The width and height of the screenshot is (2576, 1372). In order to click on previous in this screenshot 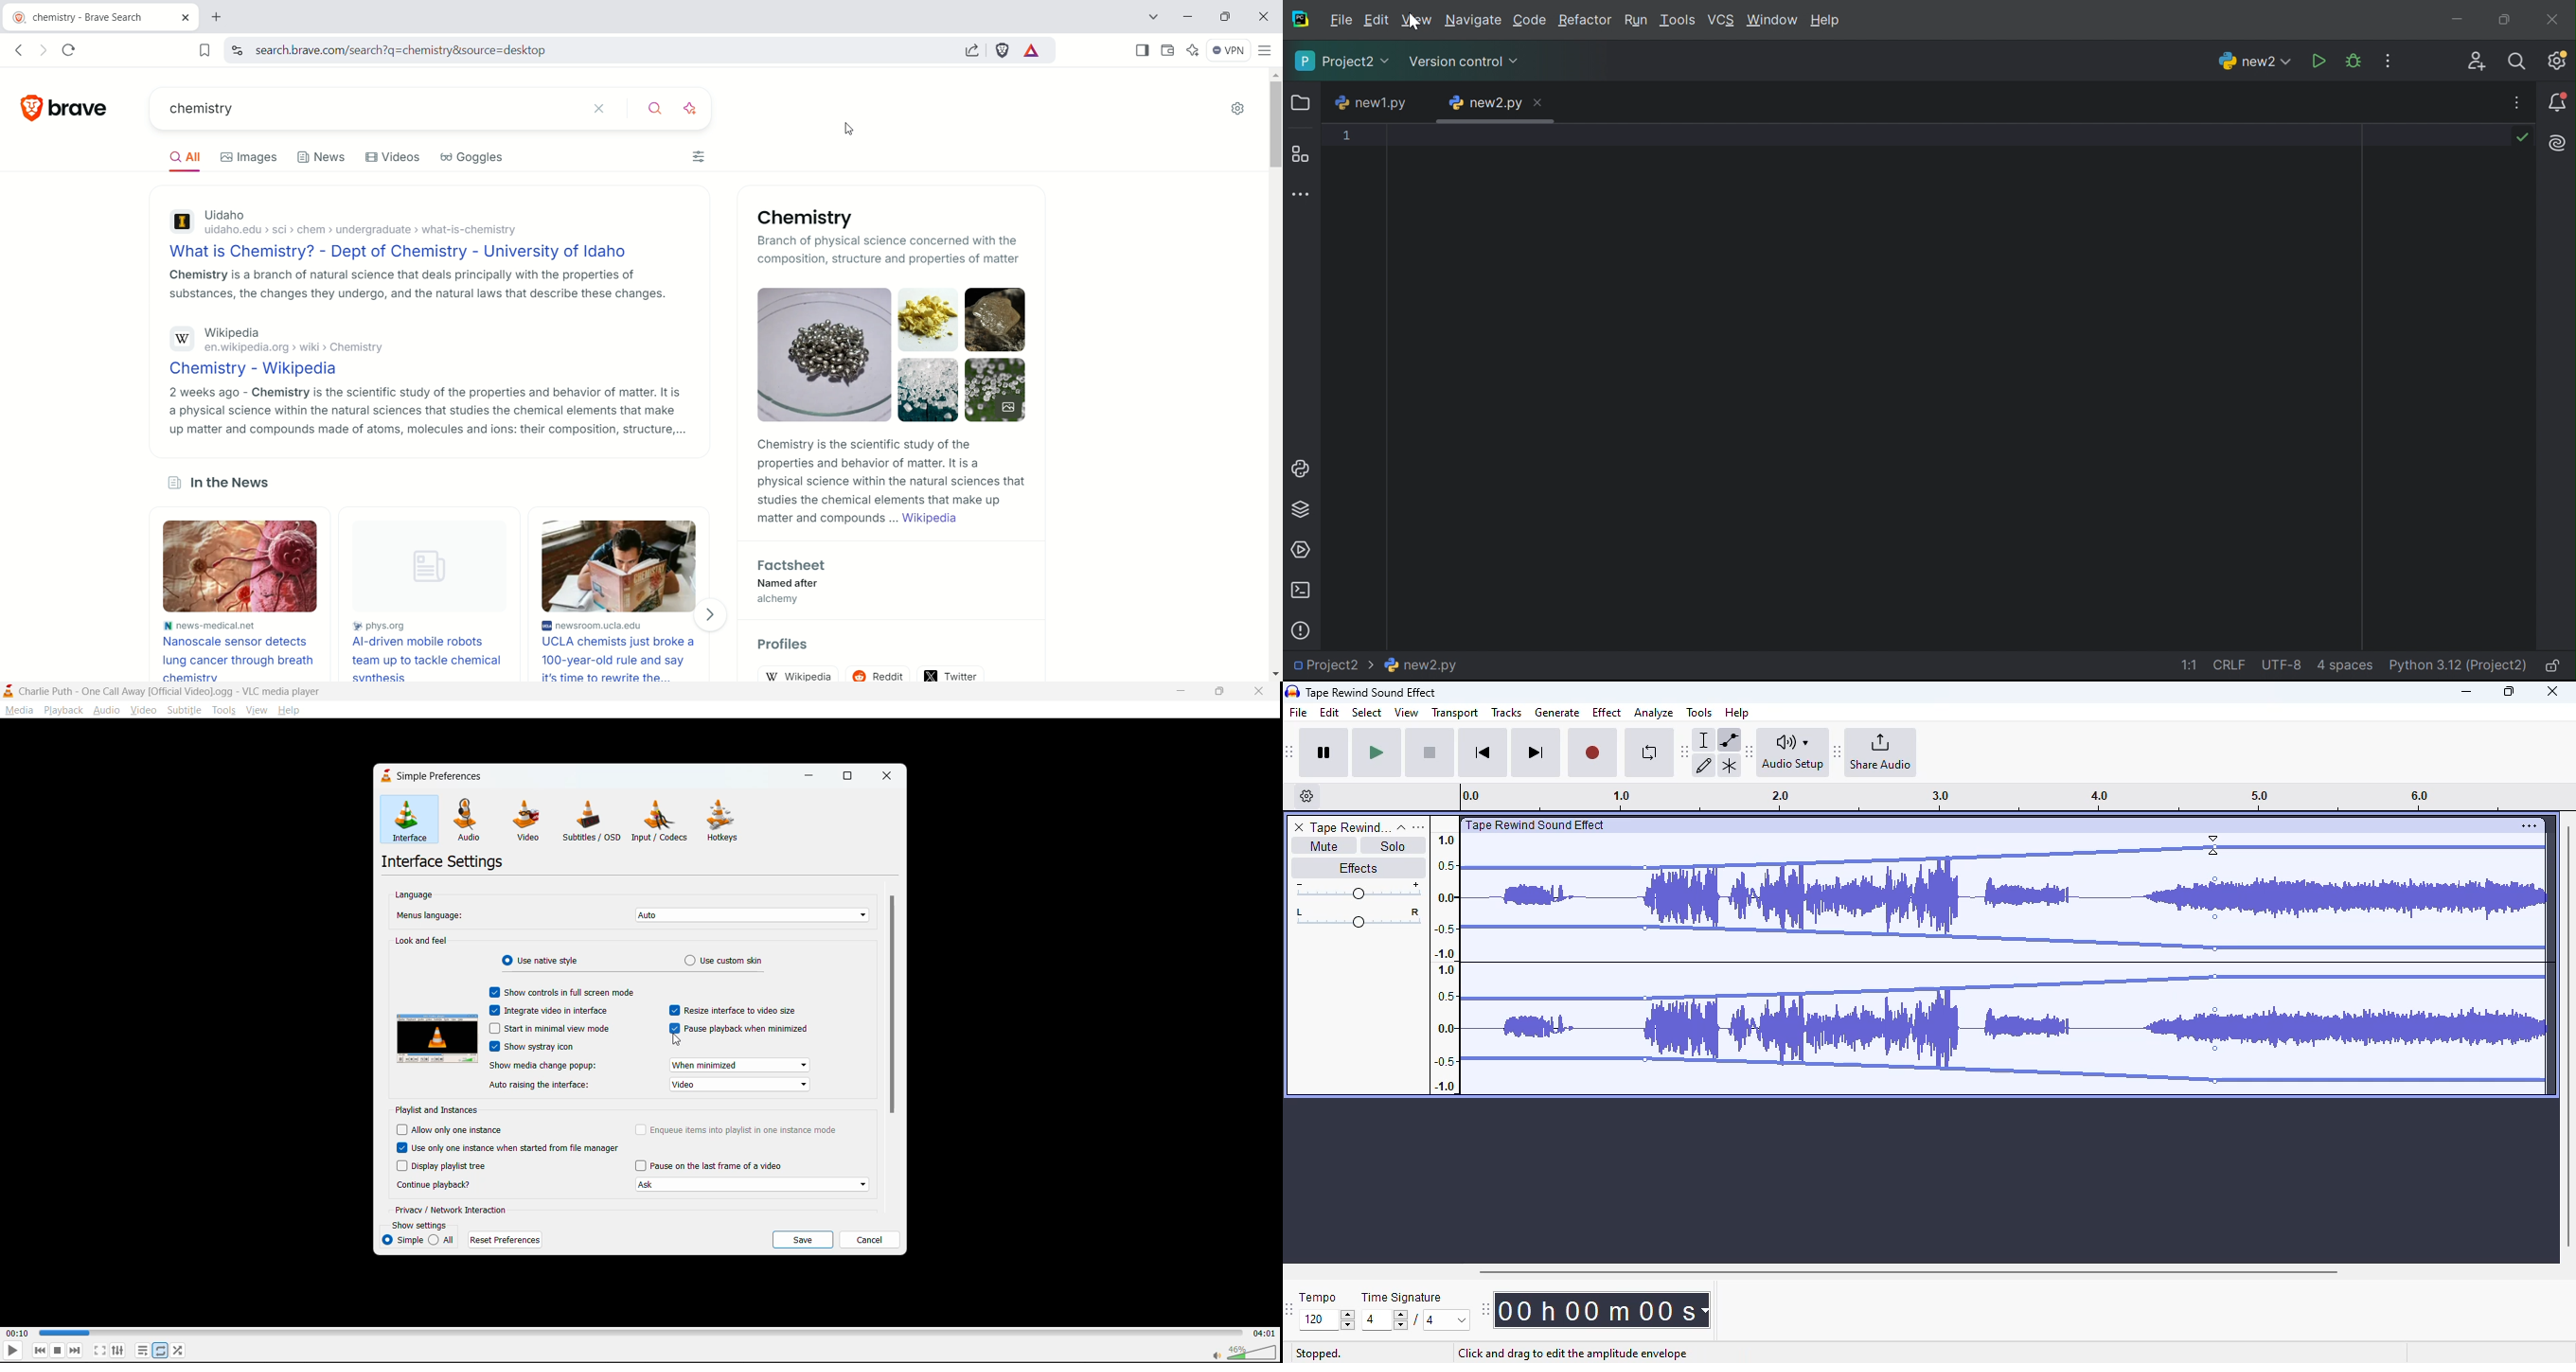, I will do `click(39, 1351)`.